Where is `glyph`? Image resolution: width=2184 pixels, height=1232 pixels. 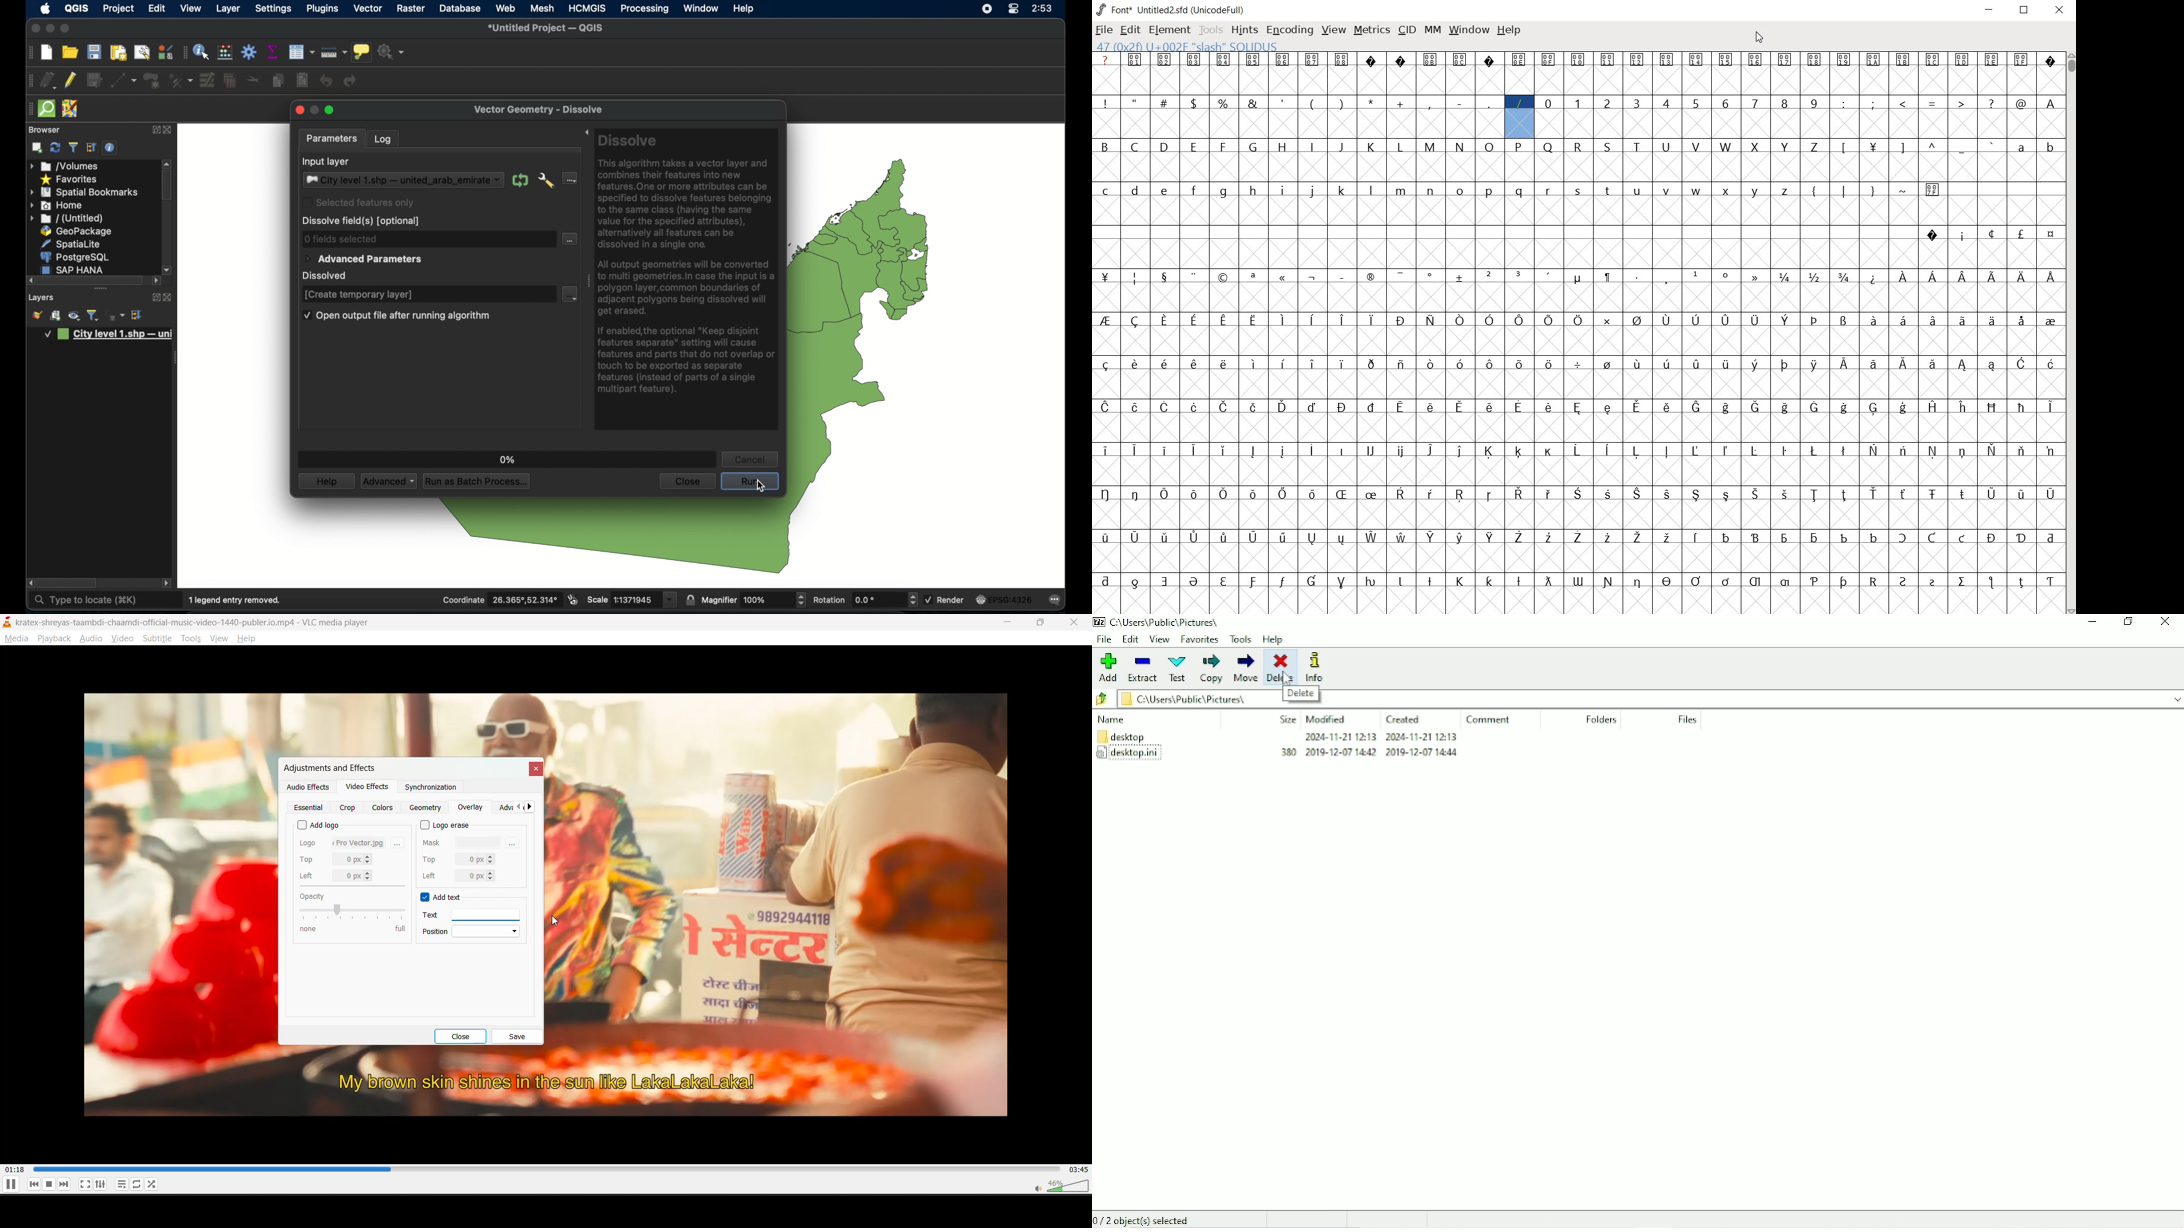 glyph is located at coordinates (1725, 321).